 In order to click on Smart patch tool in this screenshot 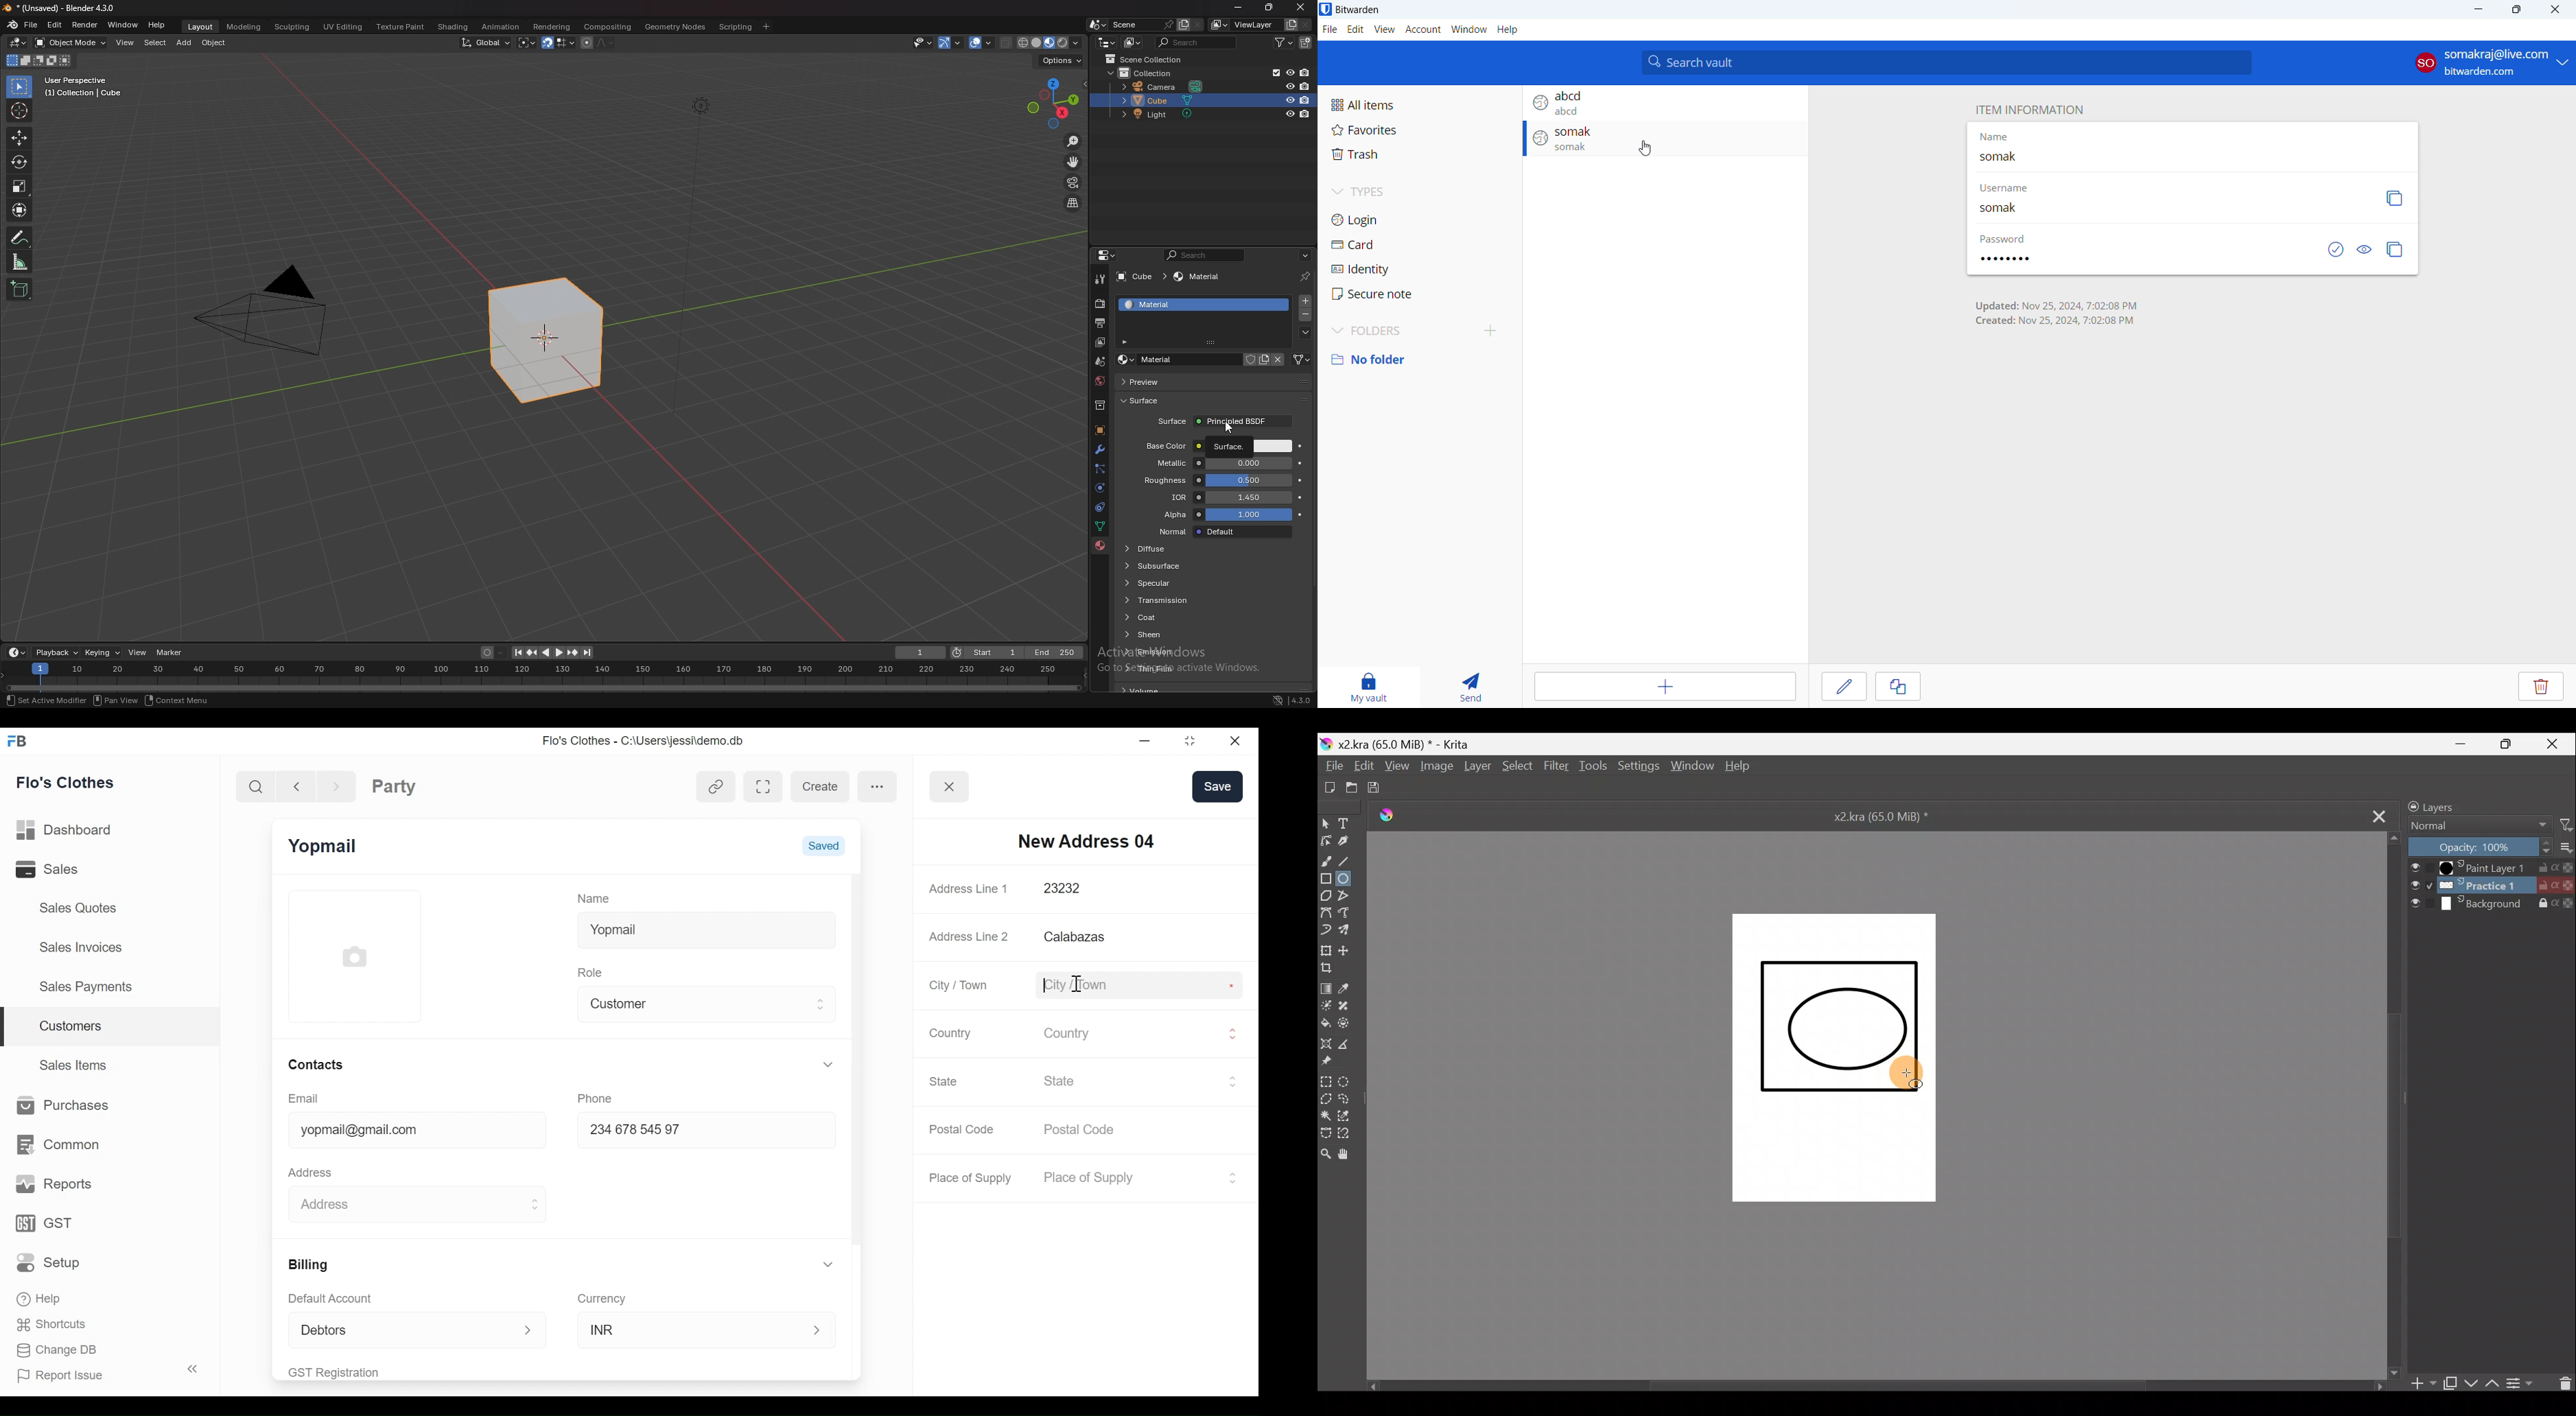, I will do `click(1348, 1006)`.